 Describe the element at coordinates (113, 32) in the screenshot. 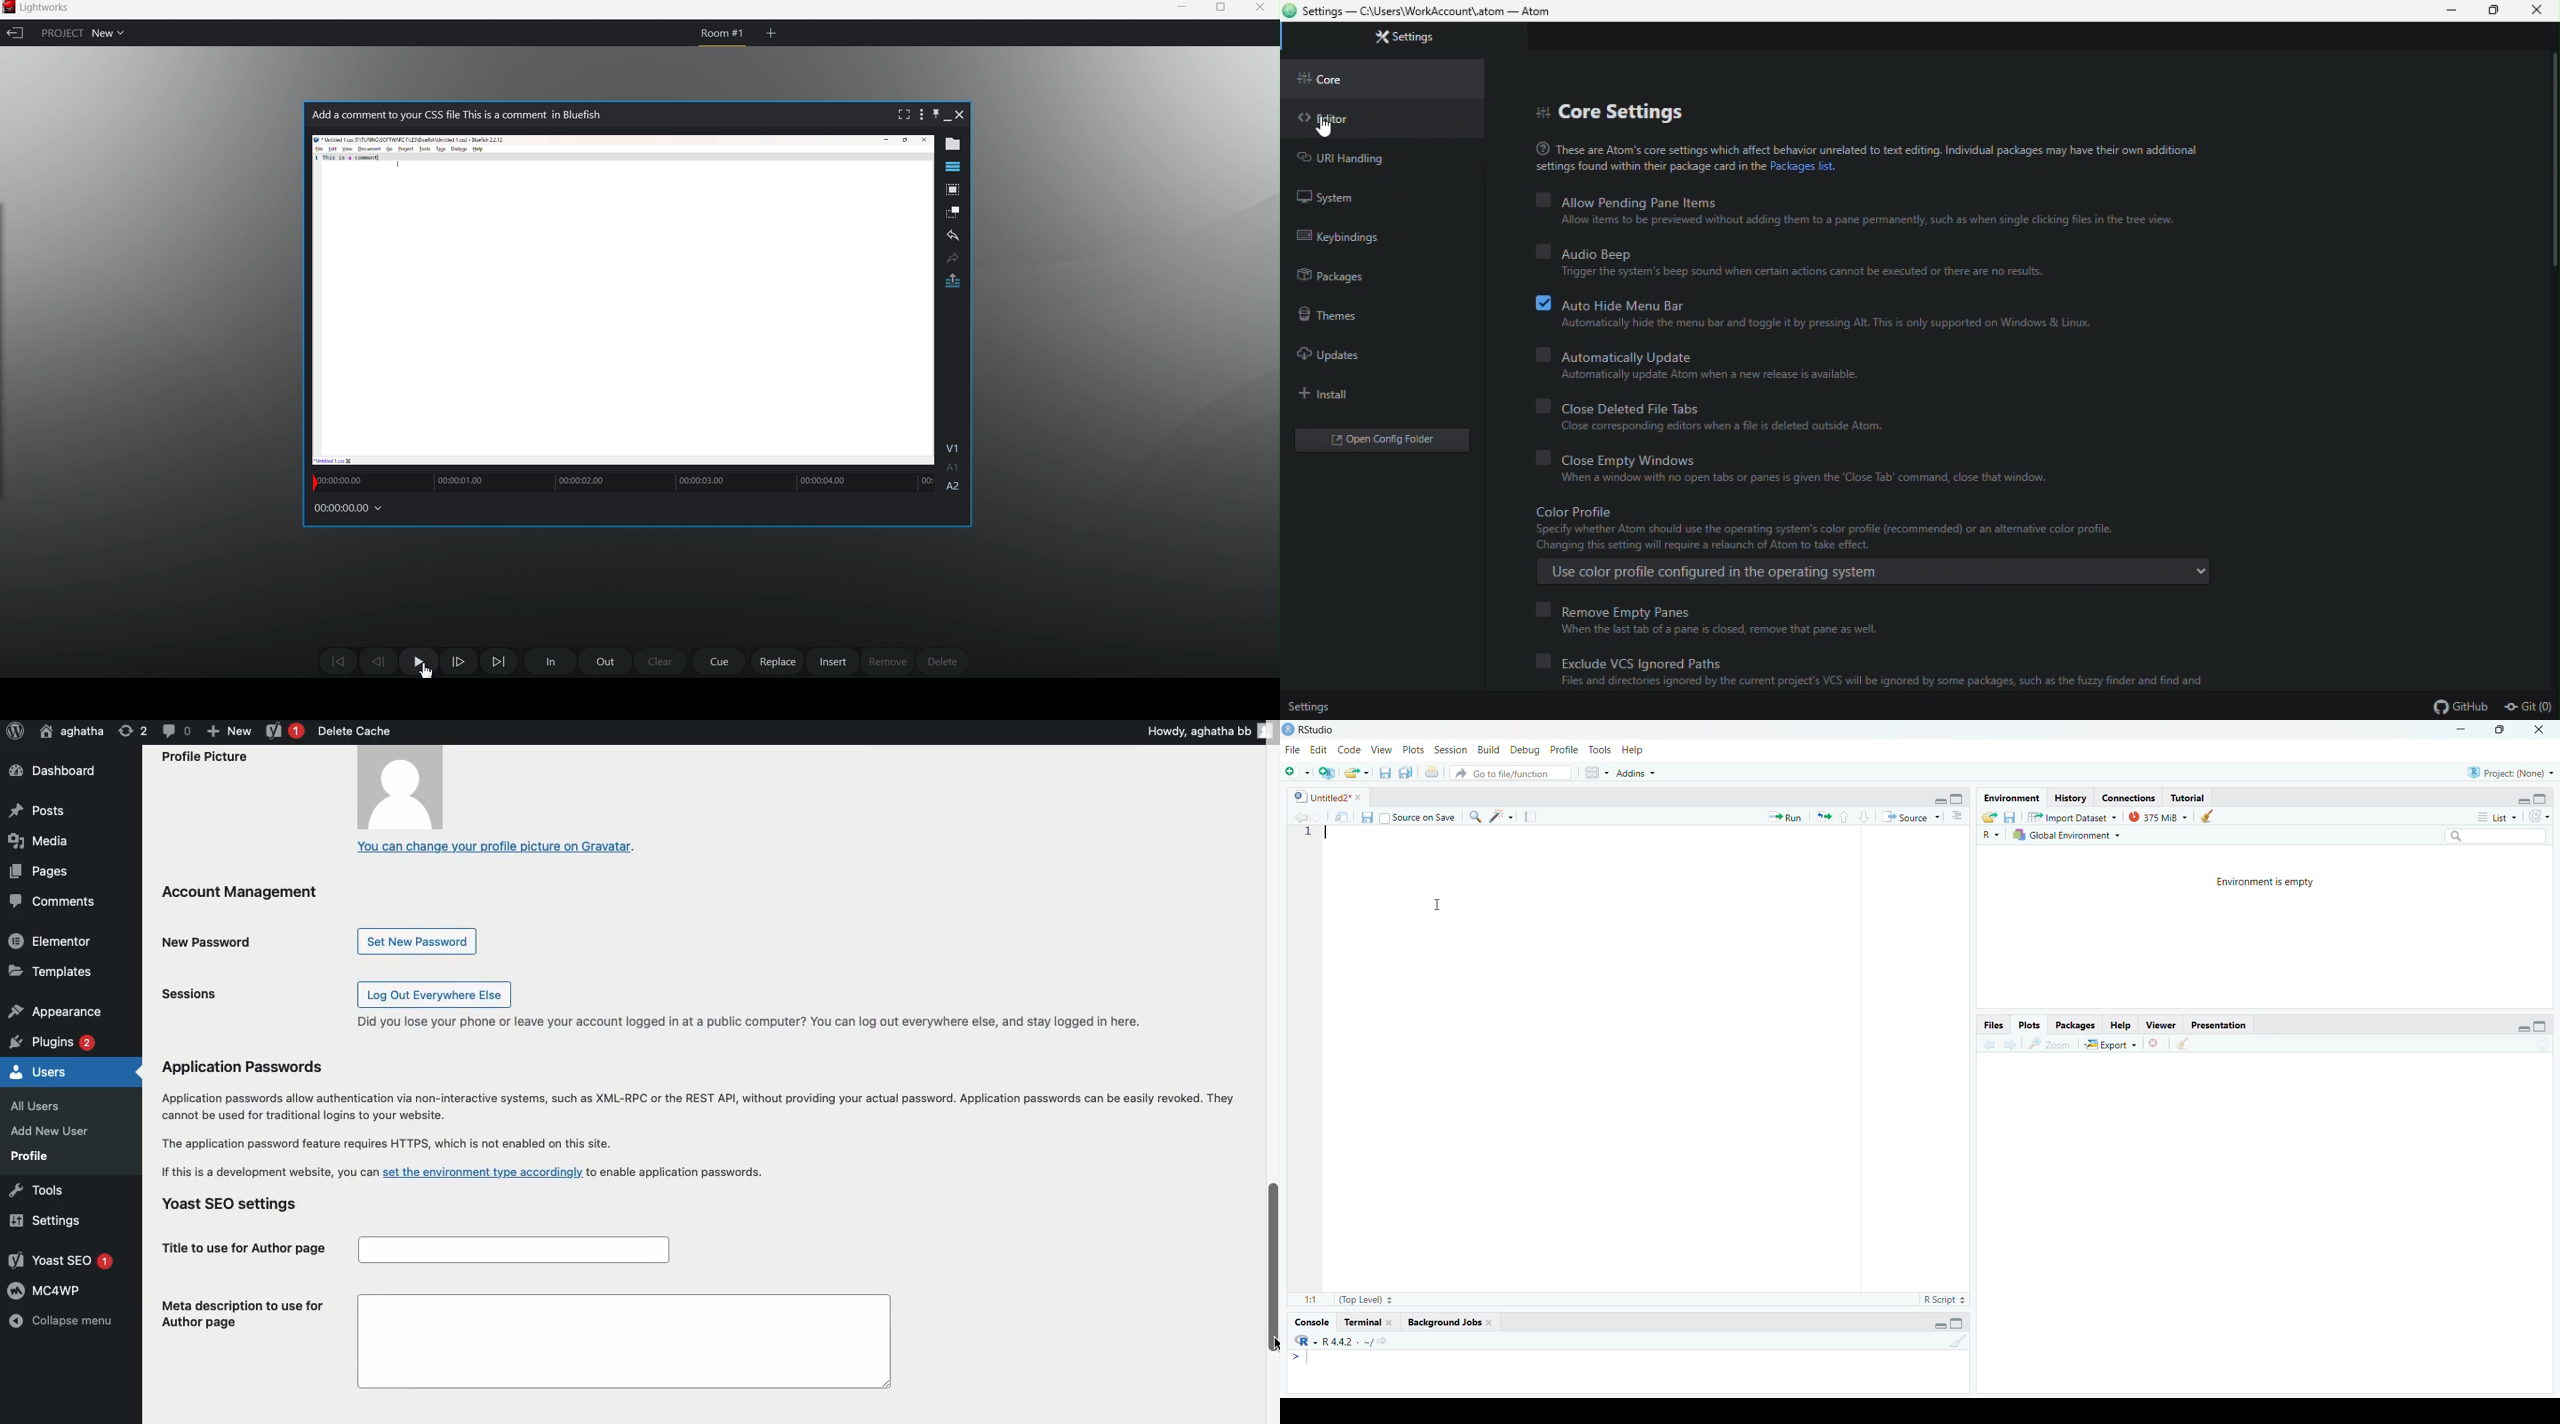

I see `Open Projects` at that location.